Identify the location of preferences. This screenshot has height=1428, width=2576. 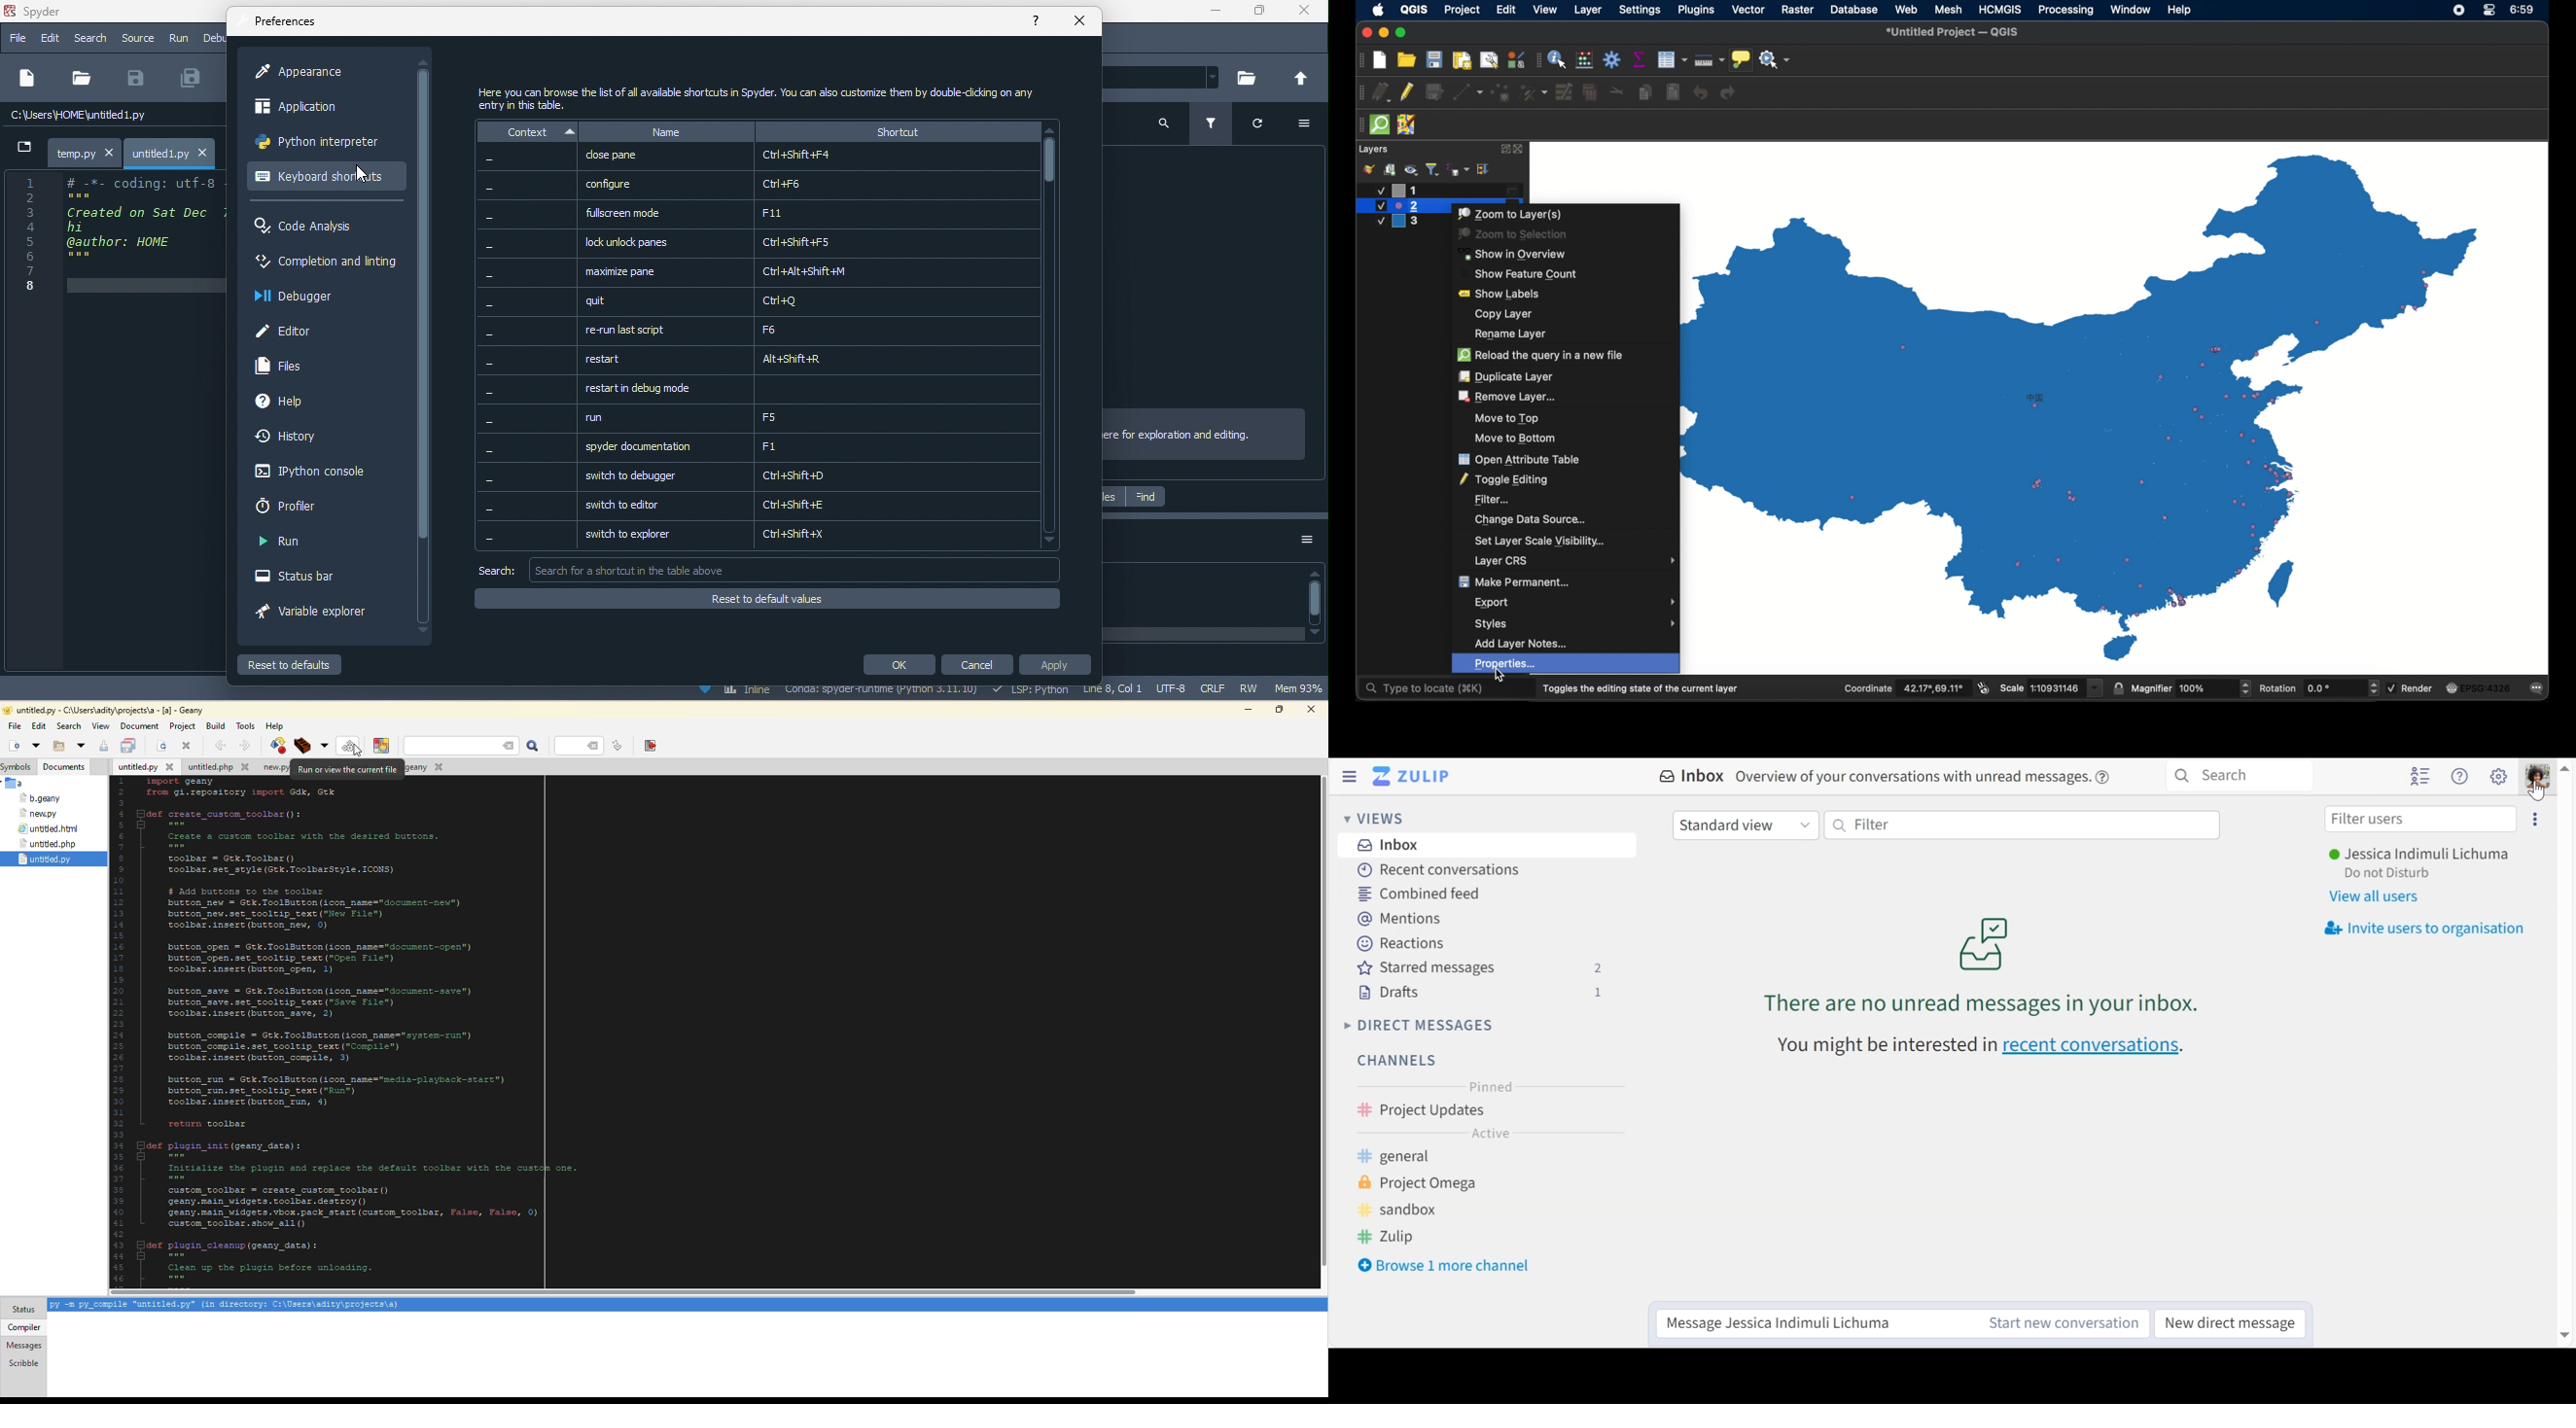
(287, 24).